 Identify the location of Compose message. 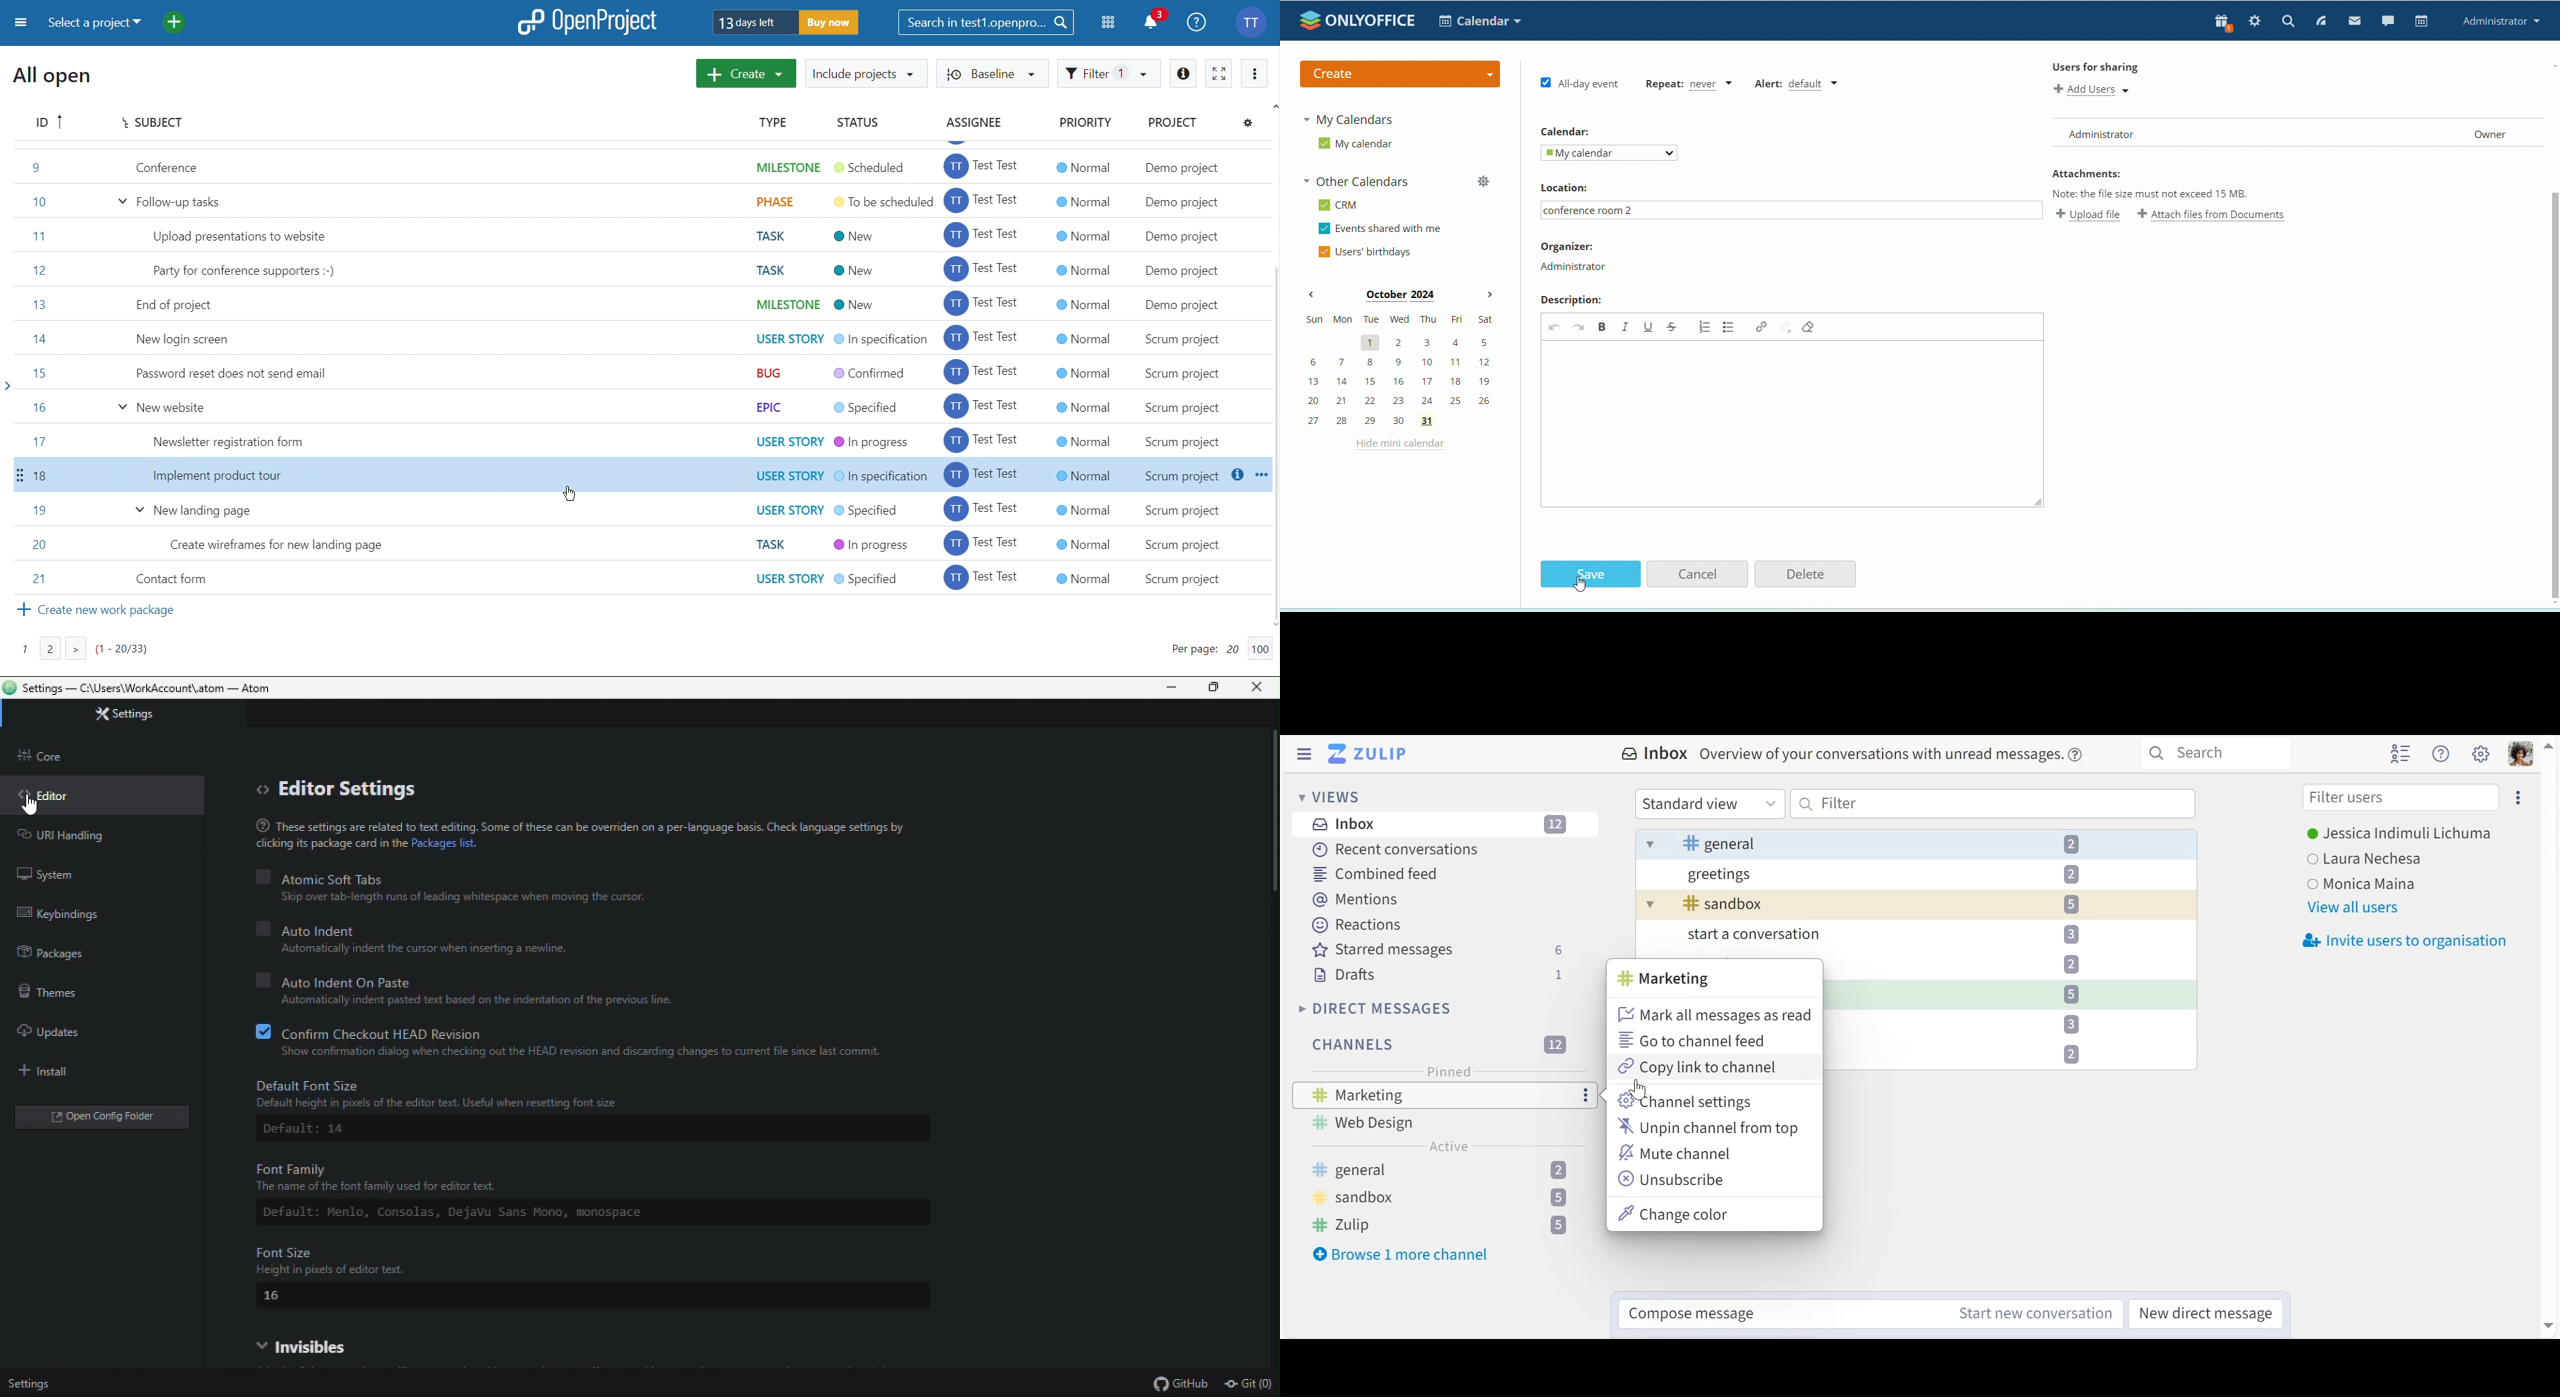
(1700, 1316).